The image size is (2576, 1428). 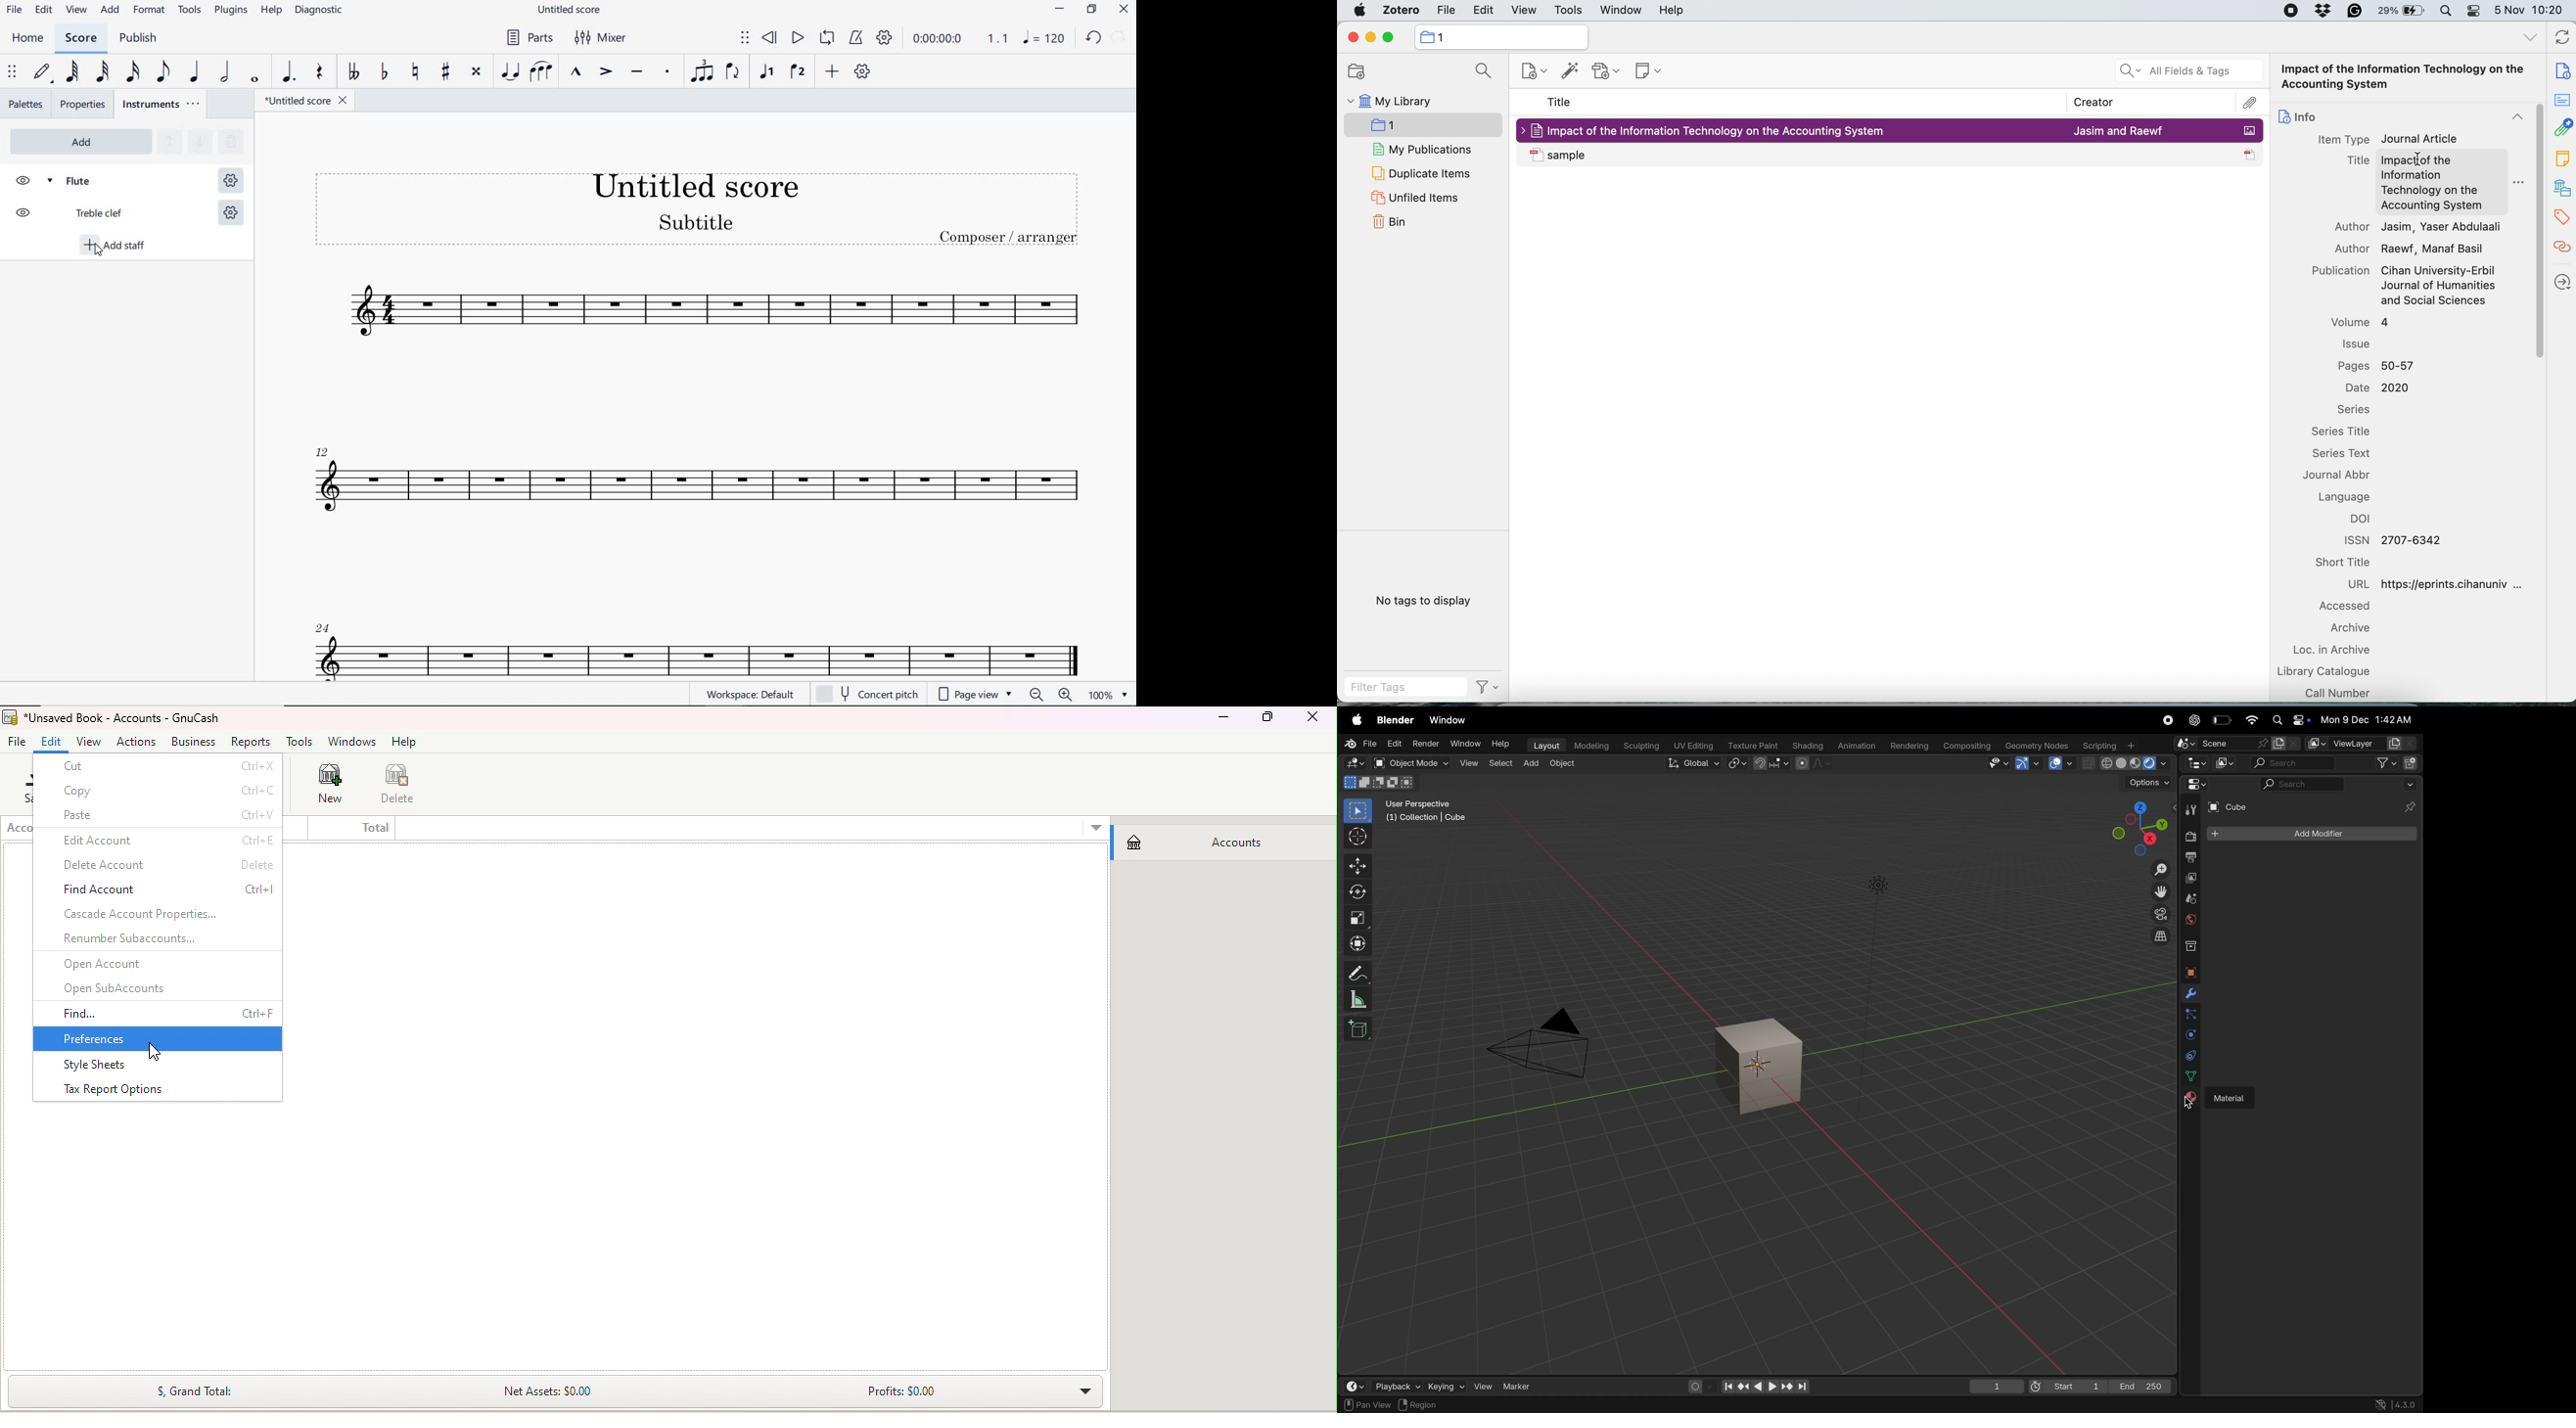 I want to click on File, so click(x=17, y=741).